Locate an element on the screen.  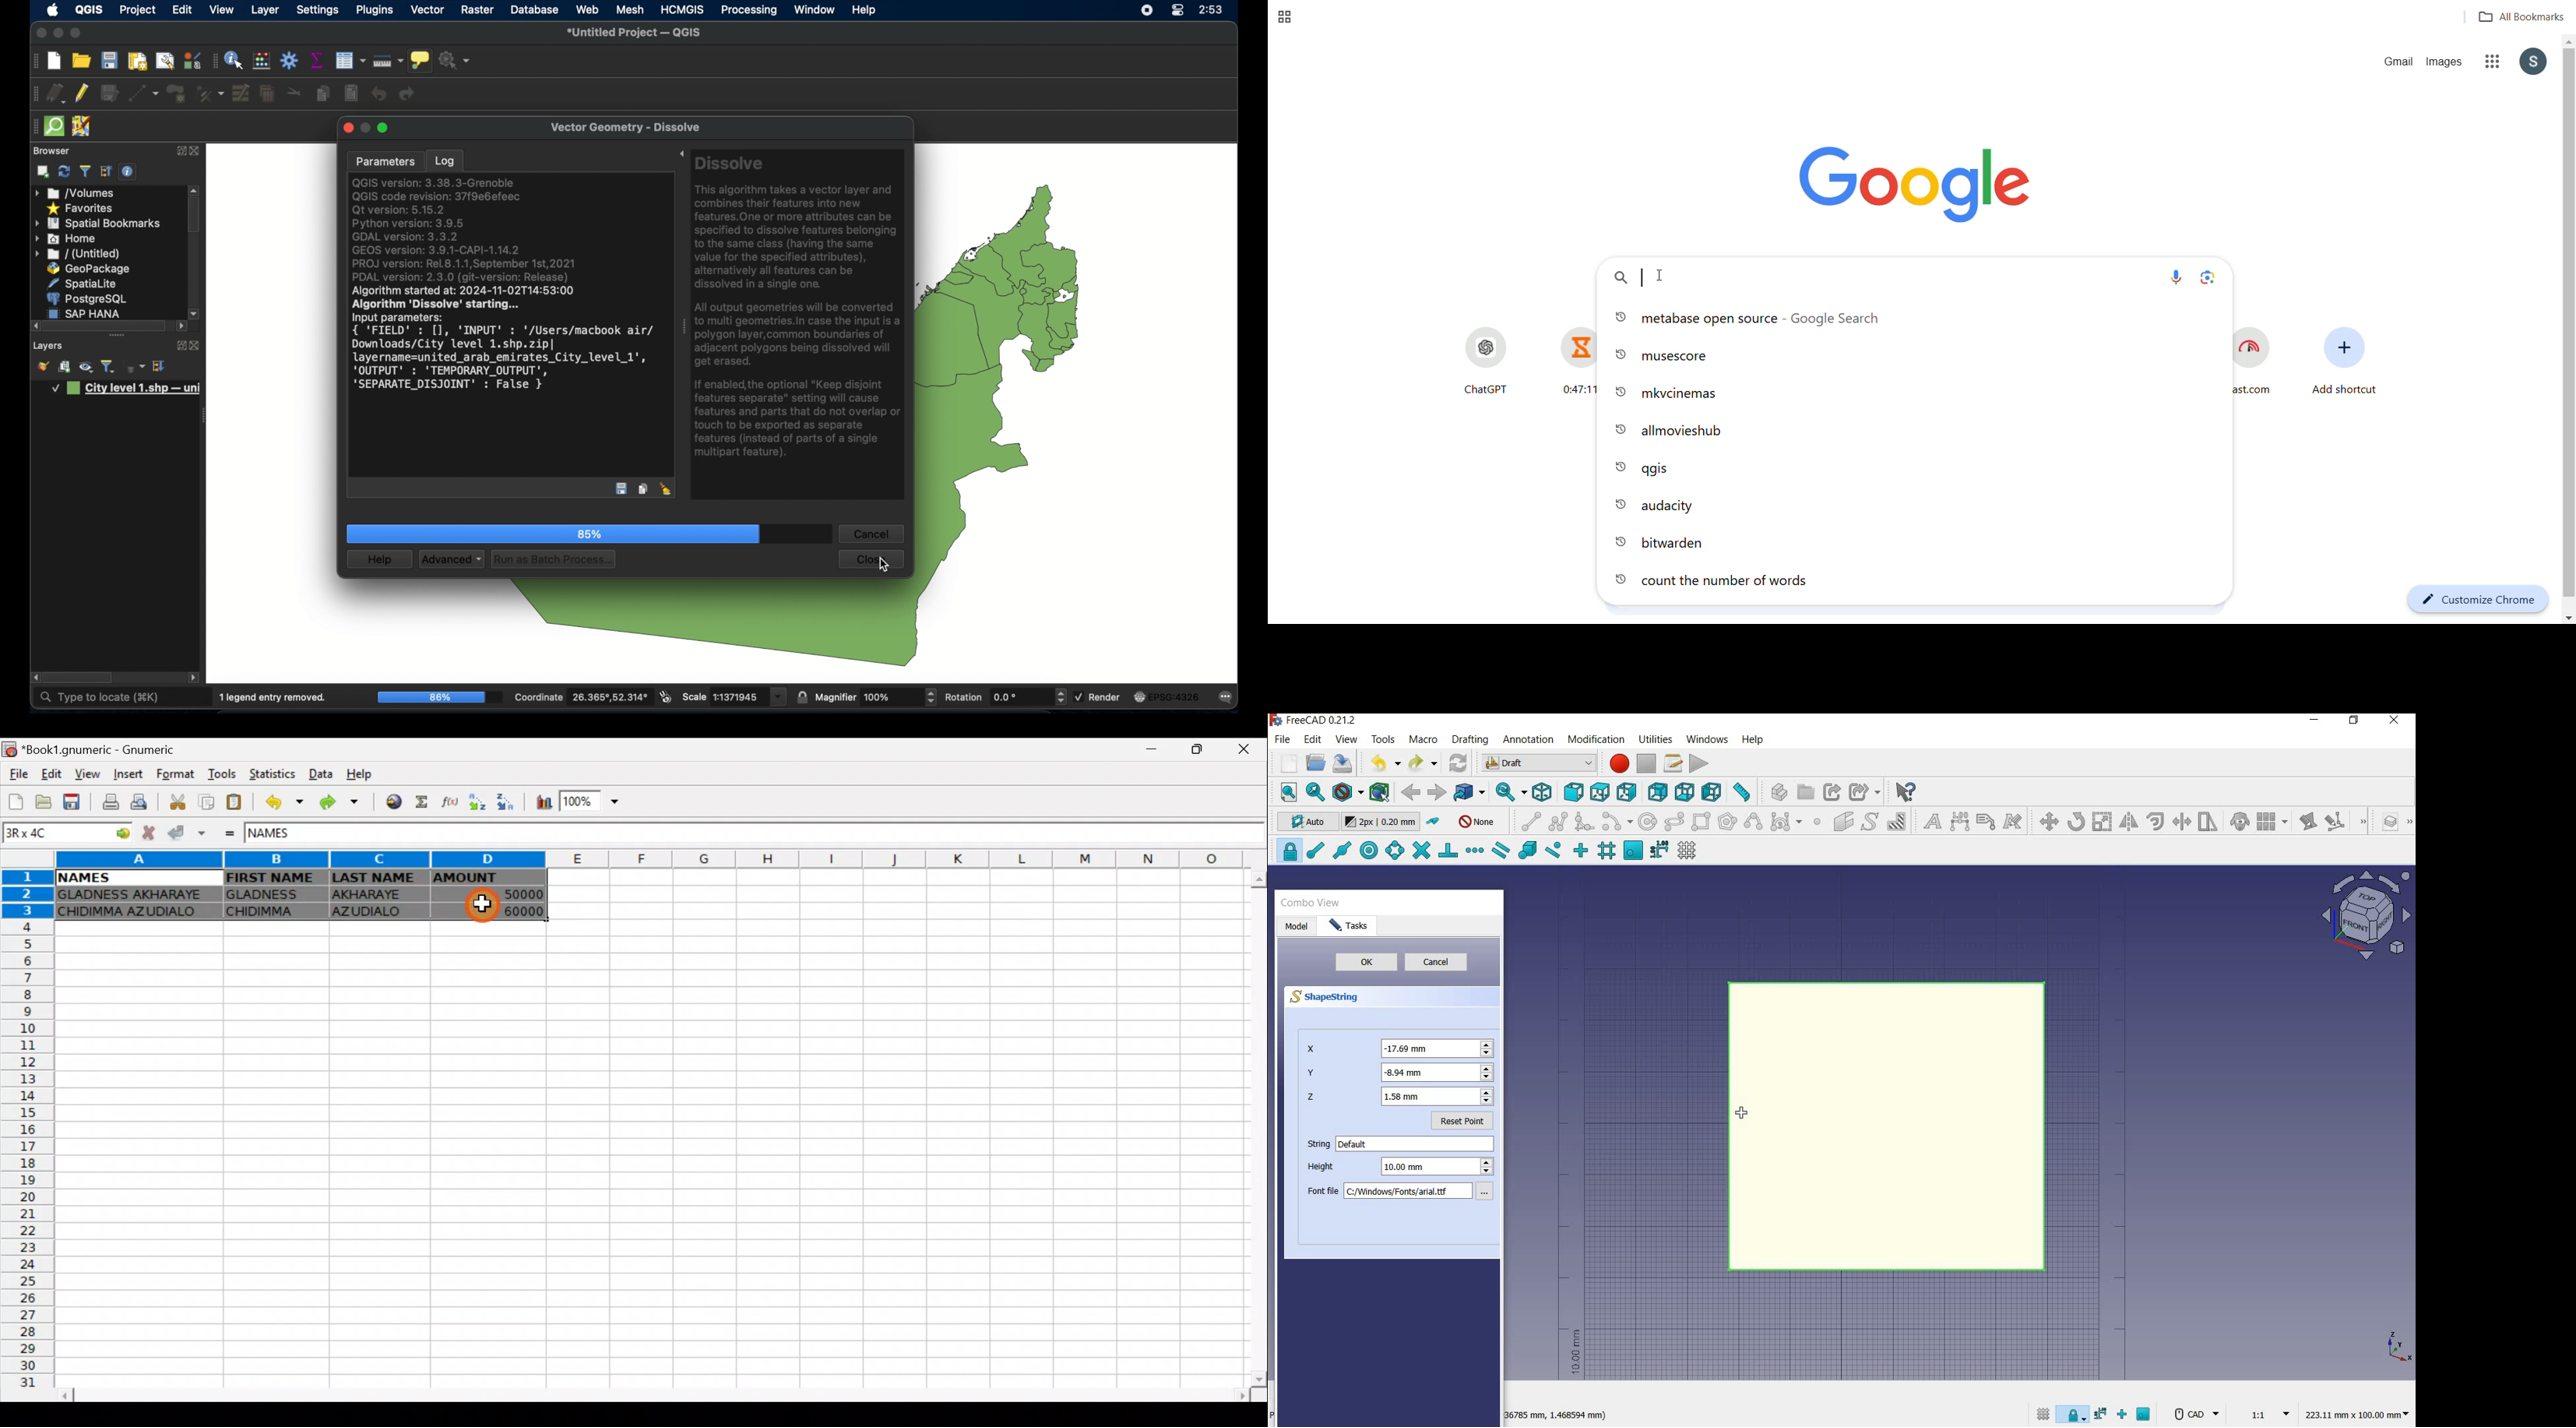
xyz point is located at coordinates (2399, 1346).